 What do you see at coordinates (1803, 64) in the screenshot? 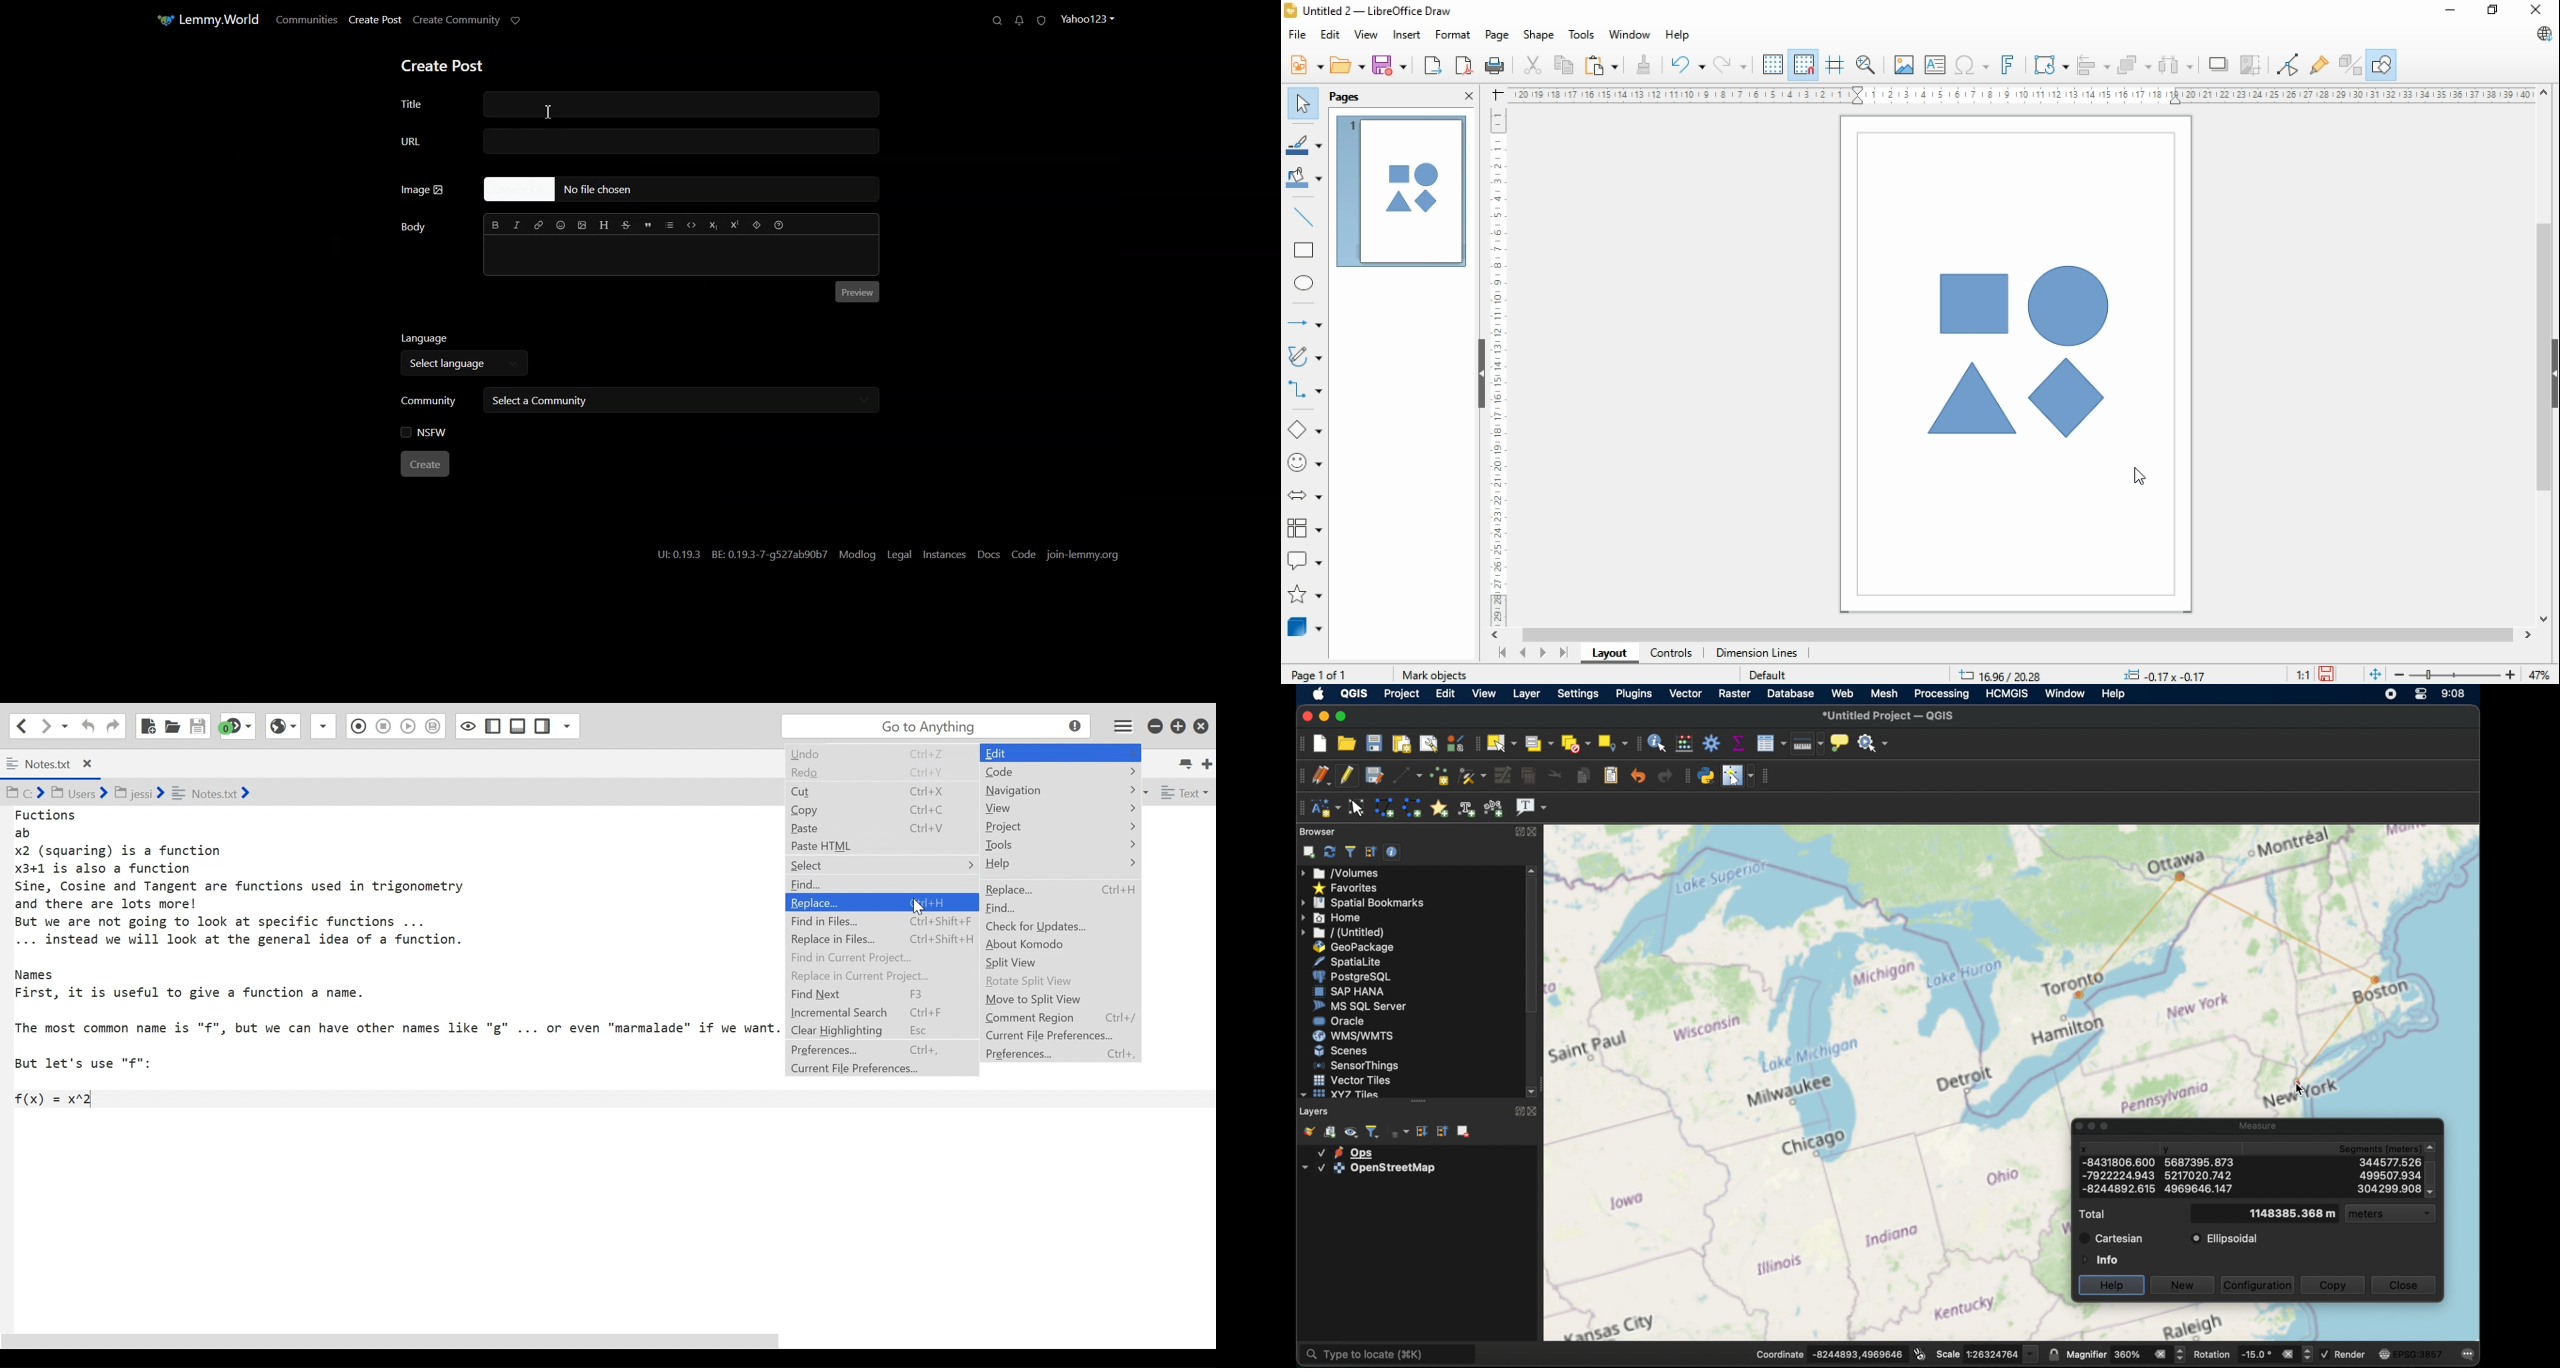
I see `snap to grids` at bounding box center [1803, 64].